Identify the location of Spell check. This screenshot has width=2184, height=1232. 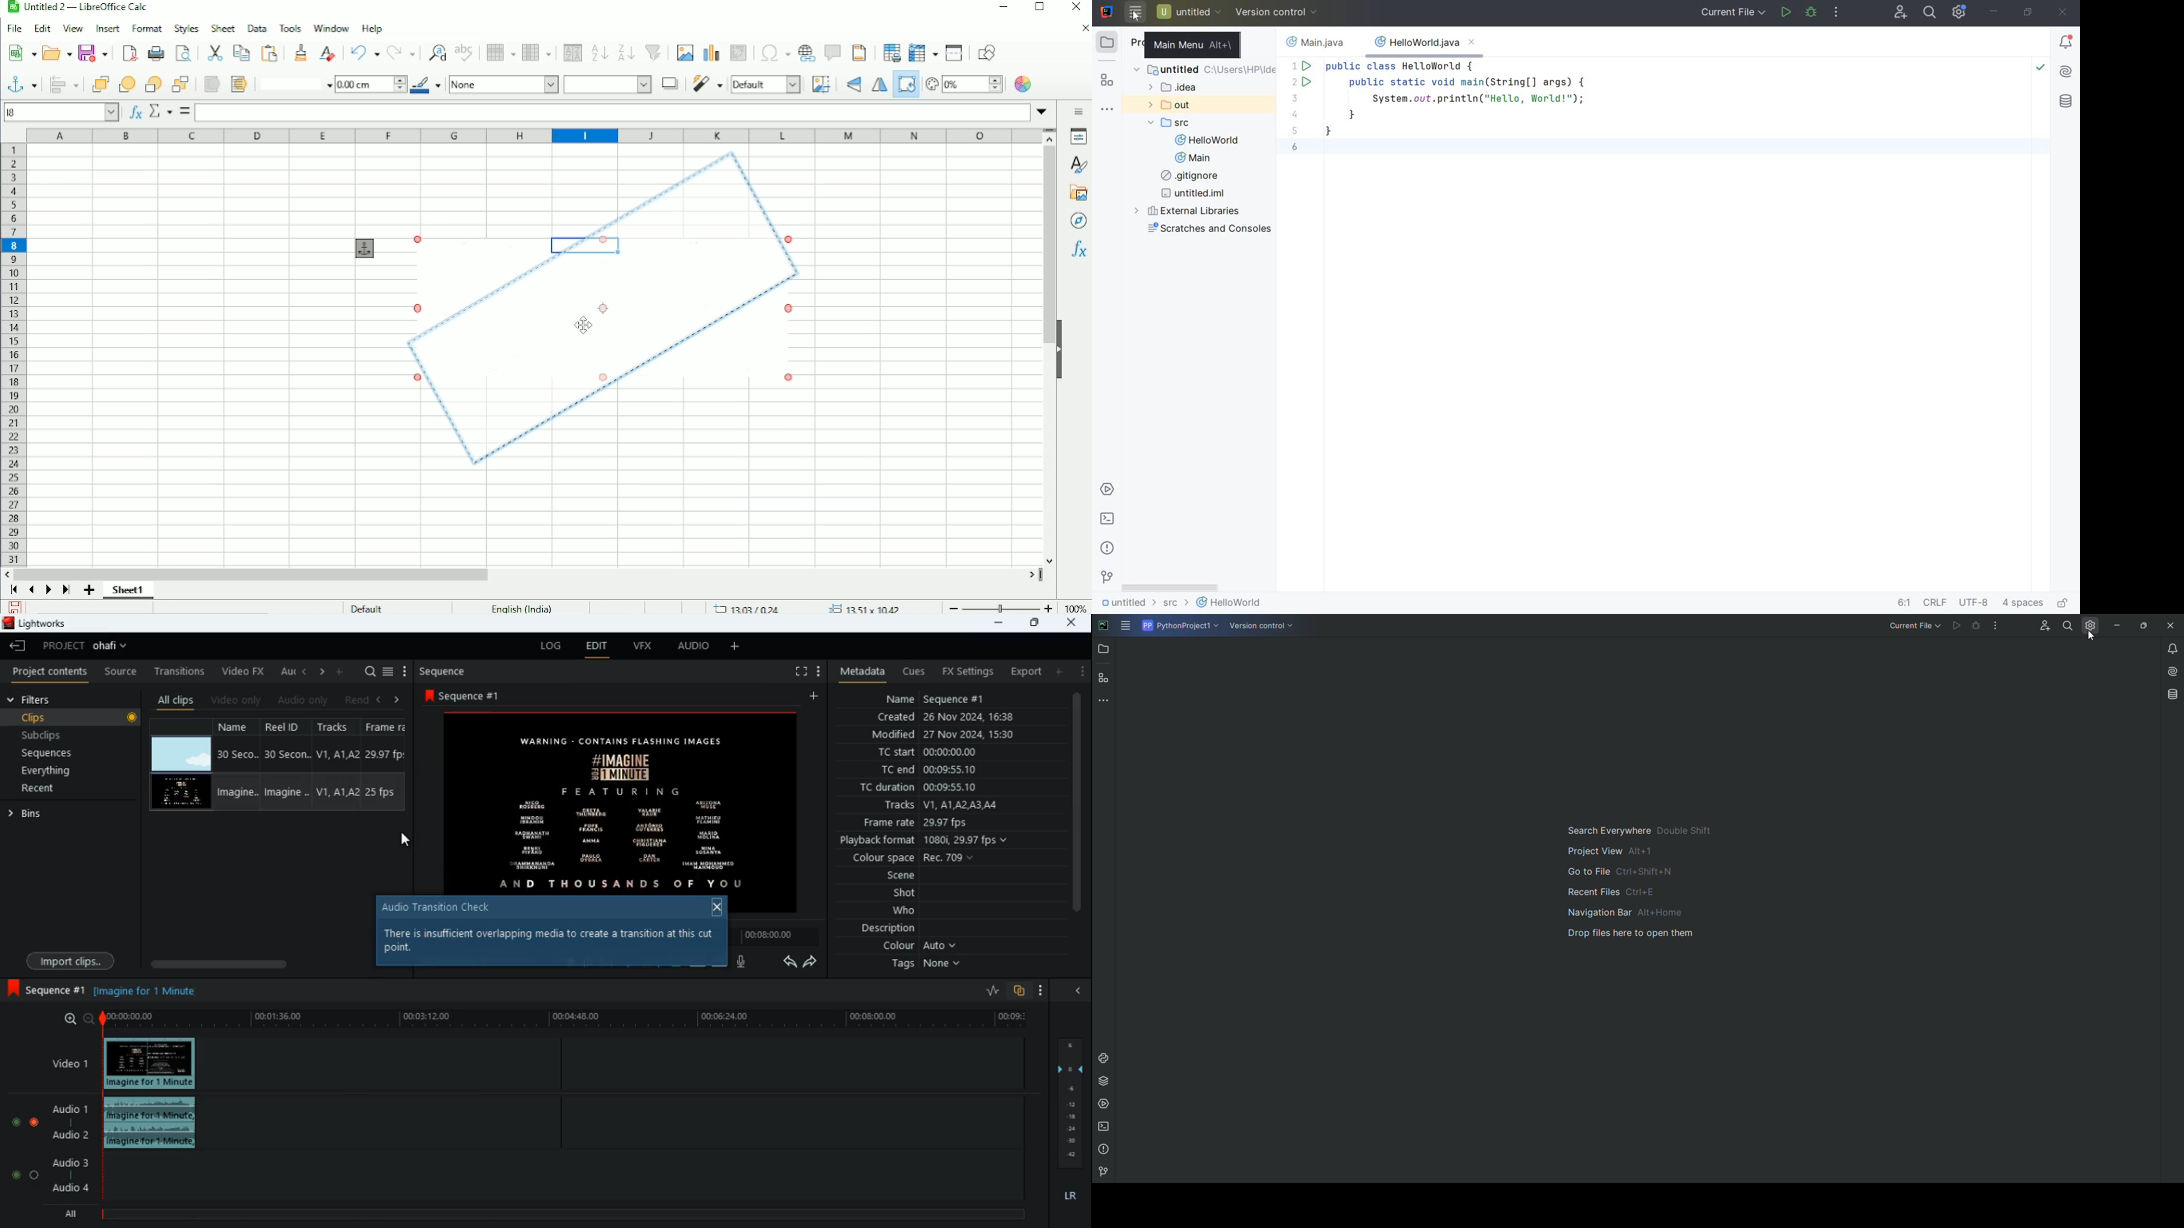
(466, 52).